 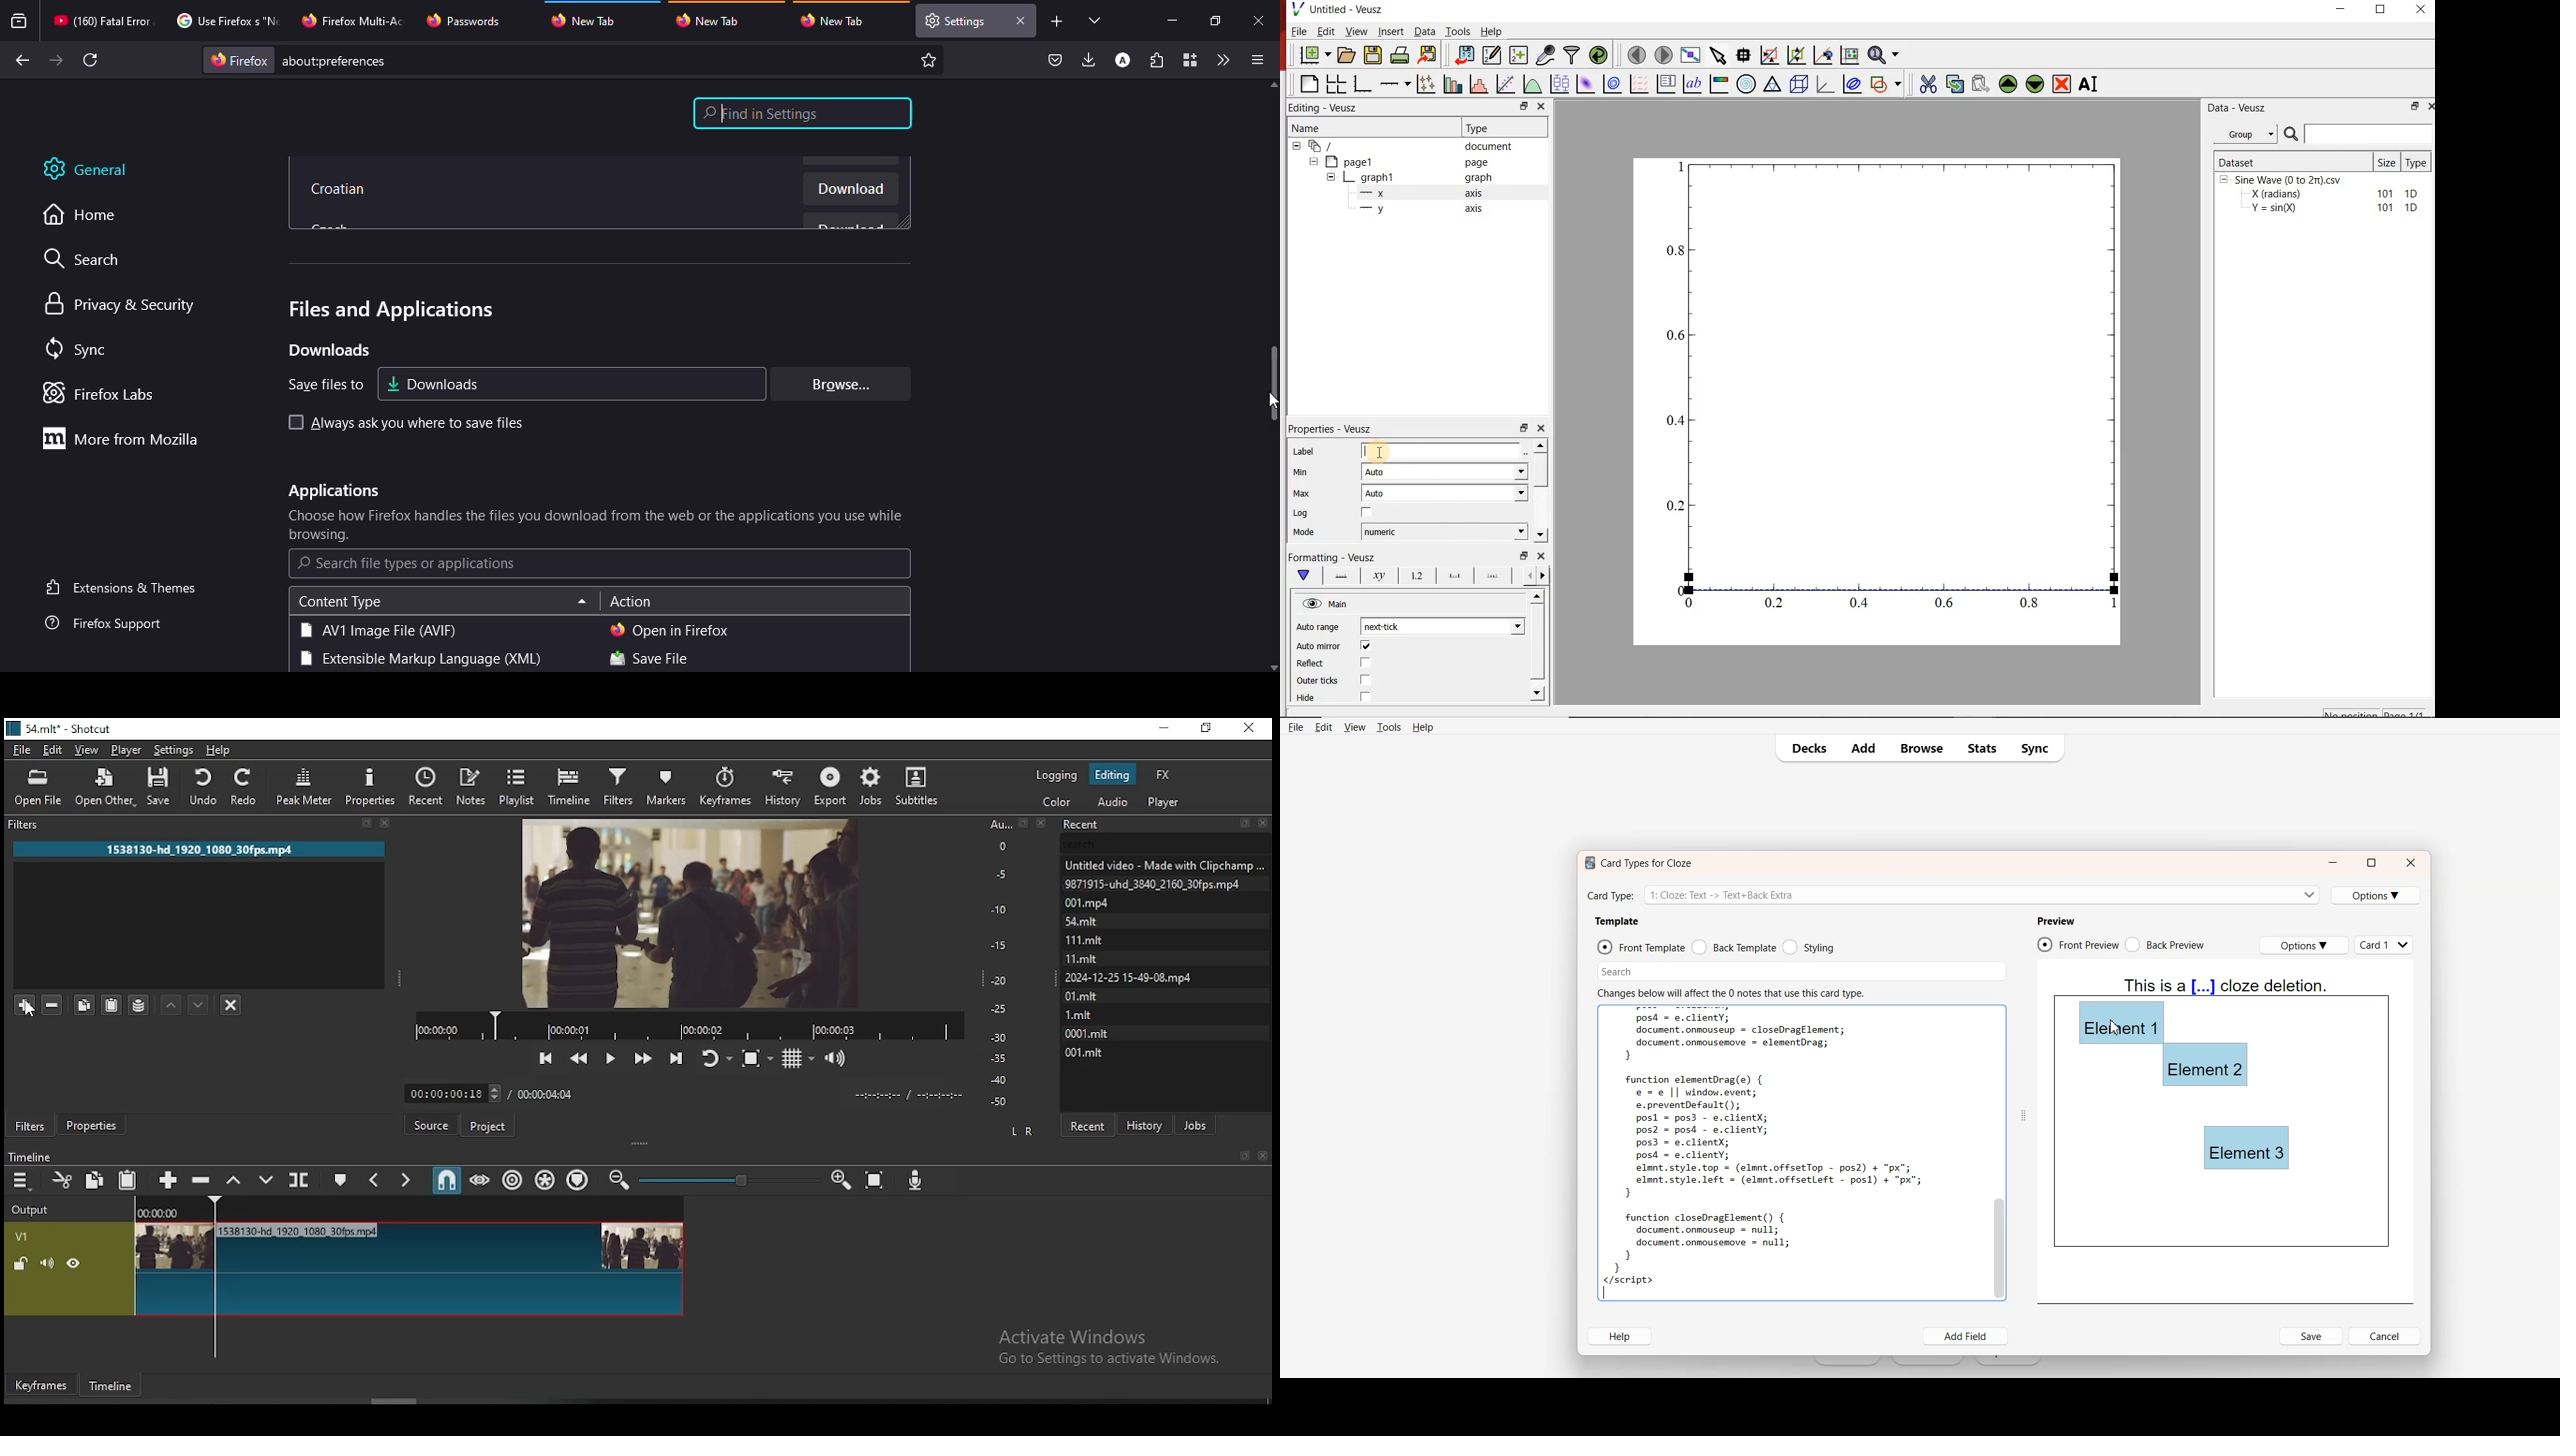 What do you see at coordinates (222, 750) in the screenshot?
I see `help` at bounding box center [222, 750].